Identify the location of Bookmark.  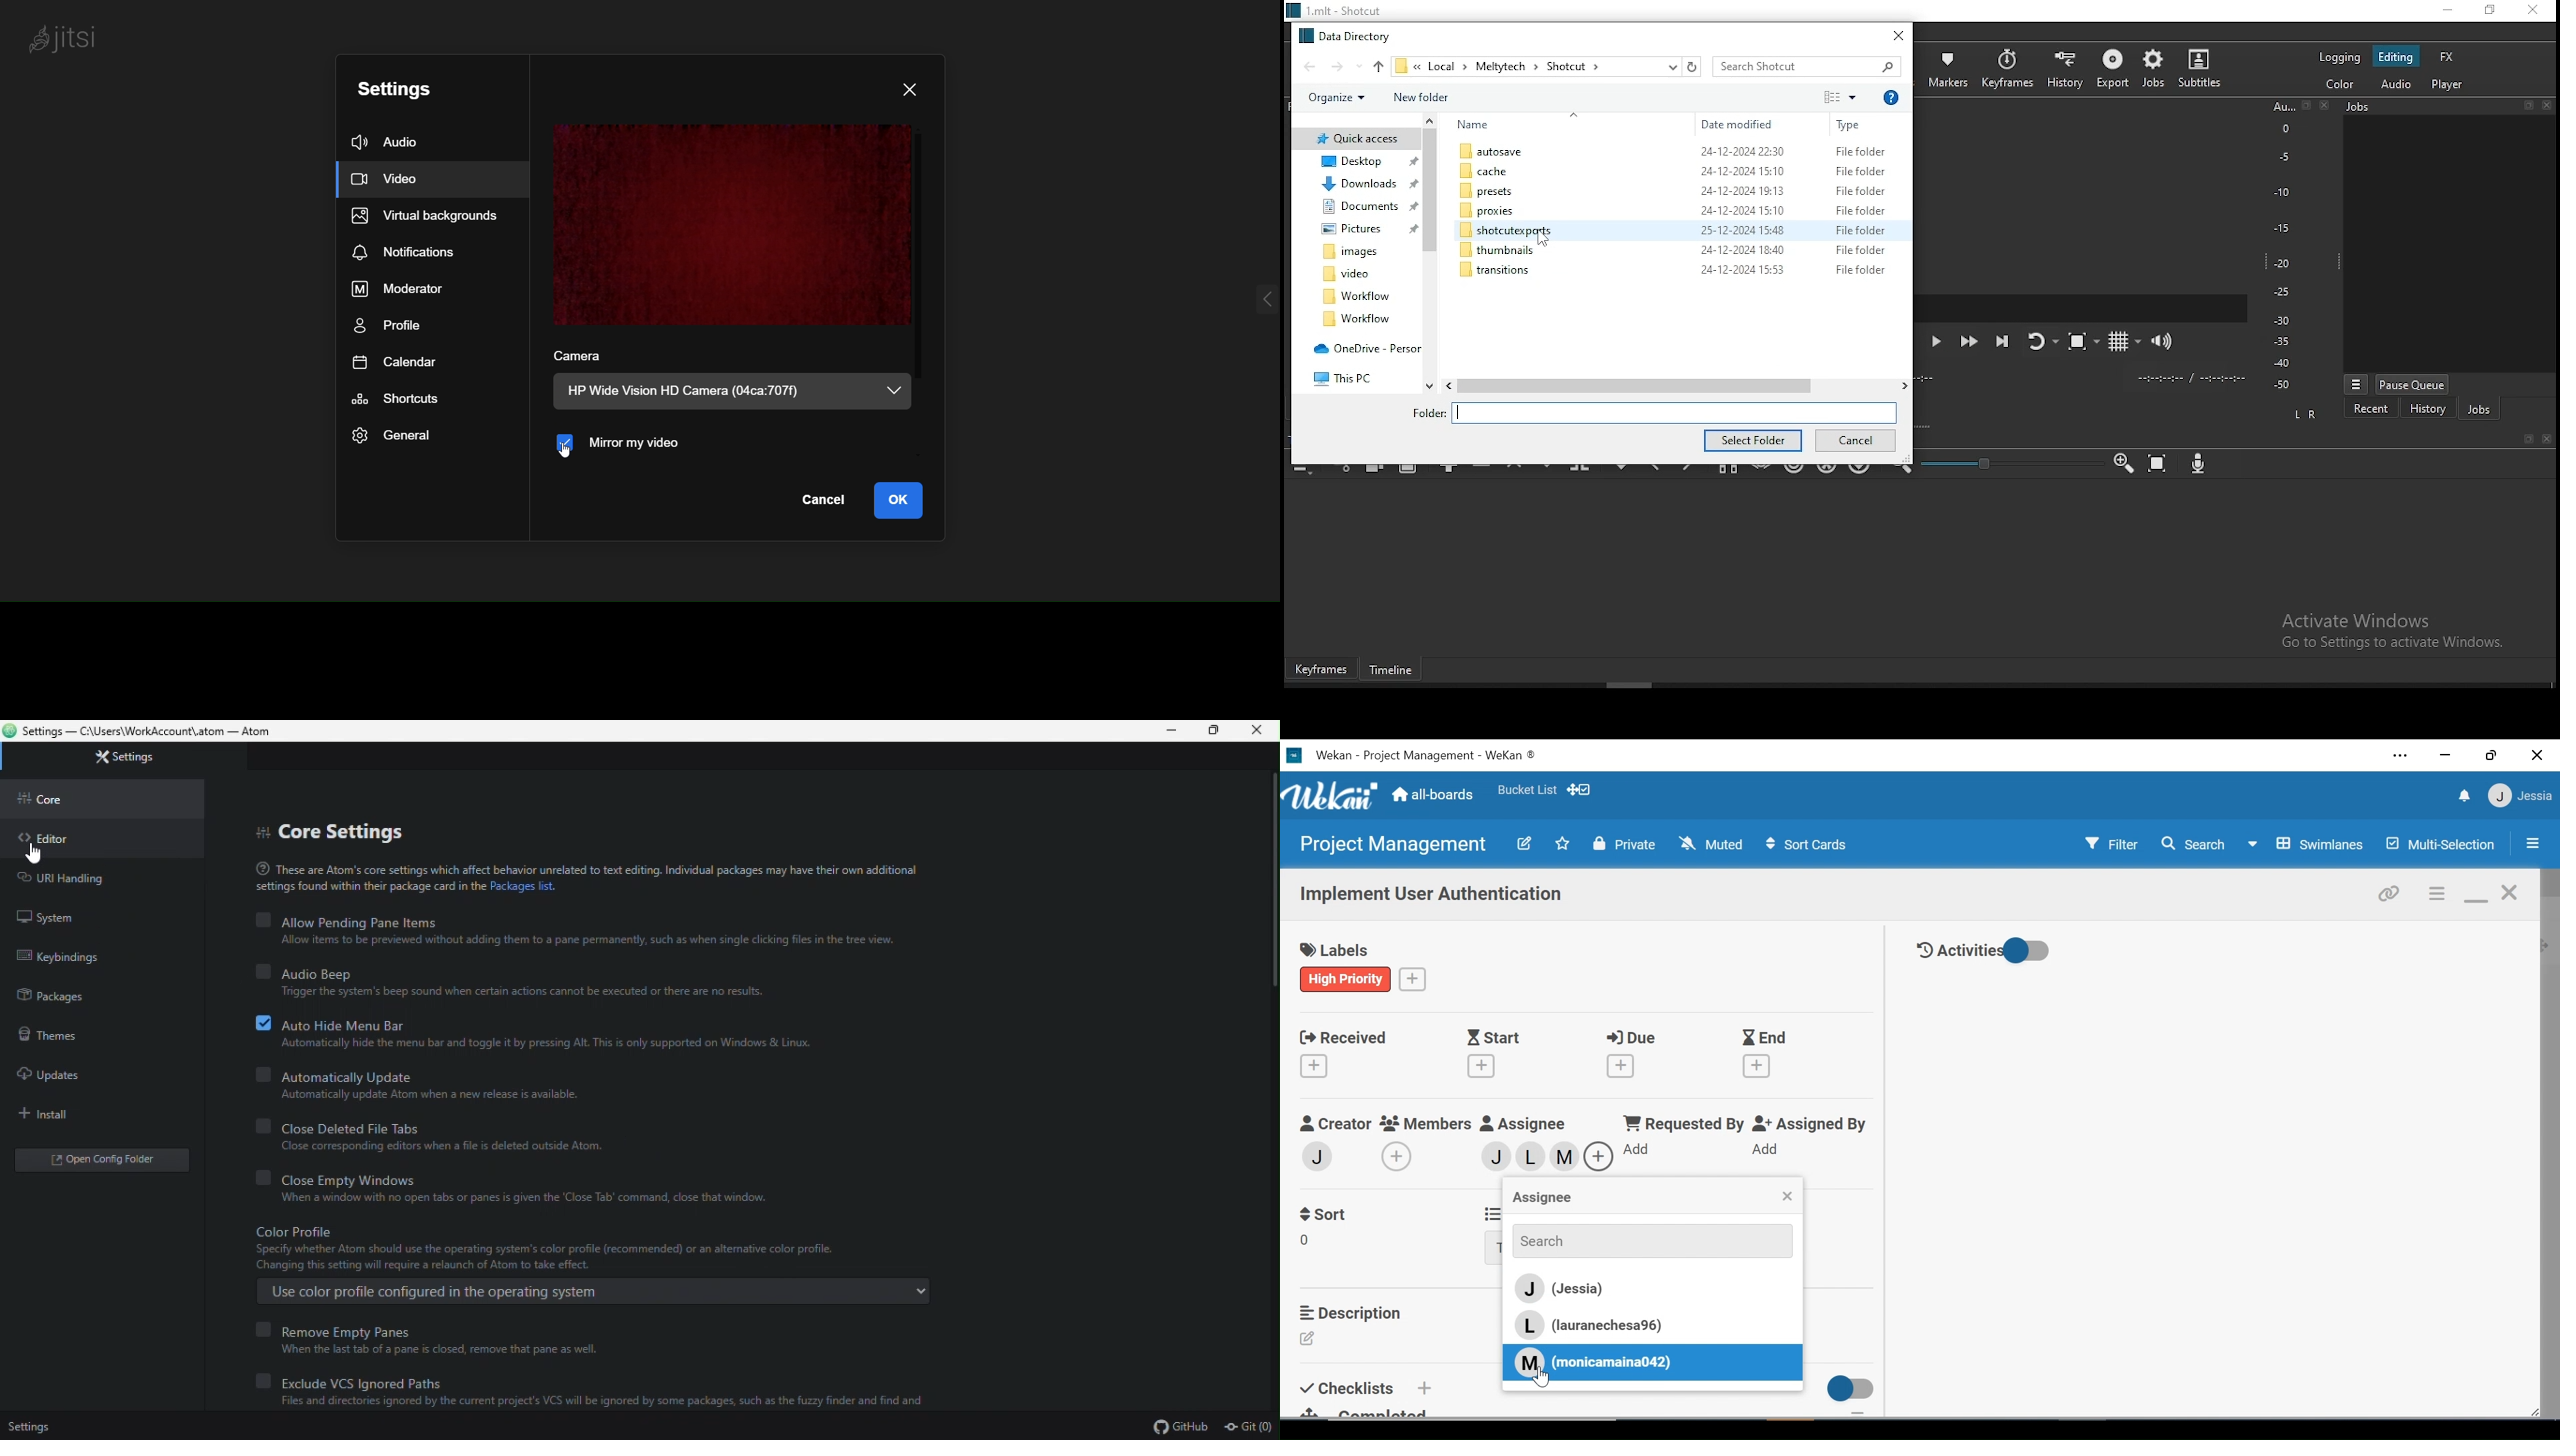
(2528, 439).